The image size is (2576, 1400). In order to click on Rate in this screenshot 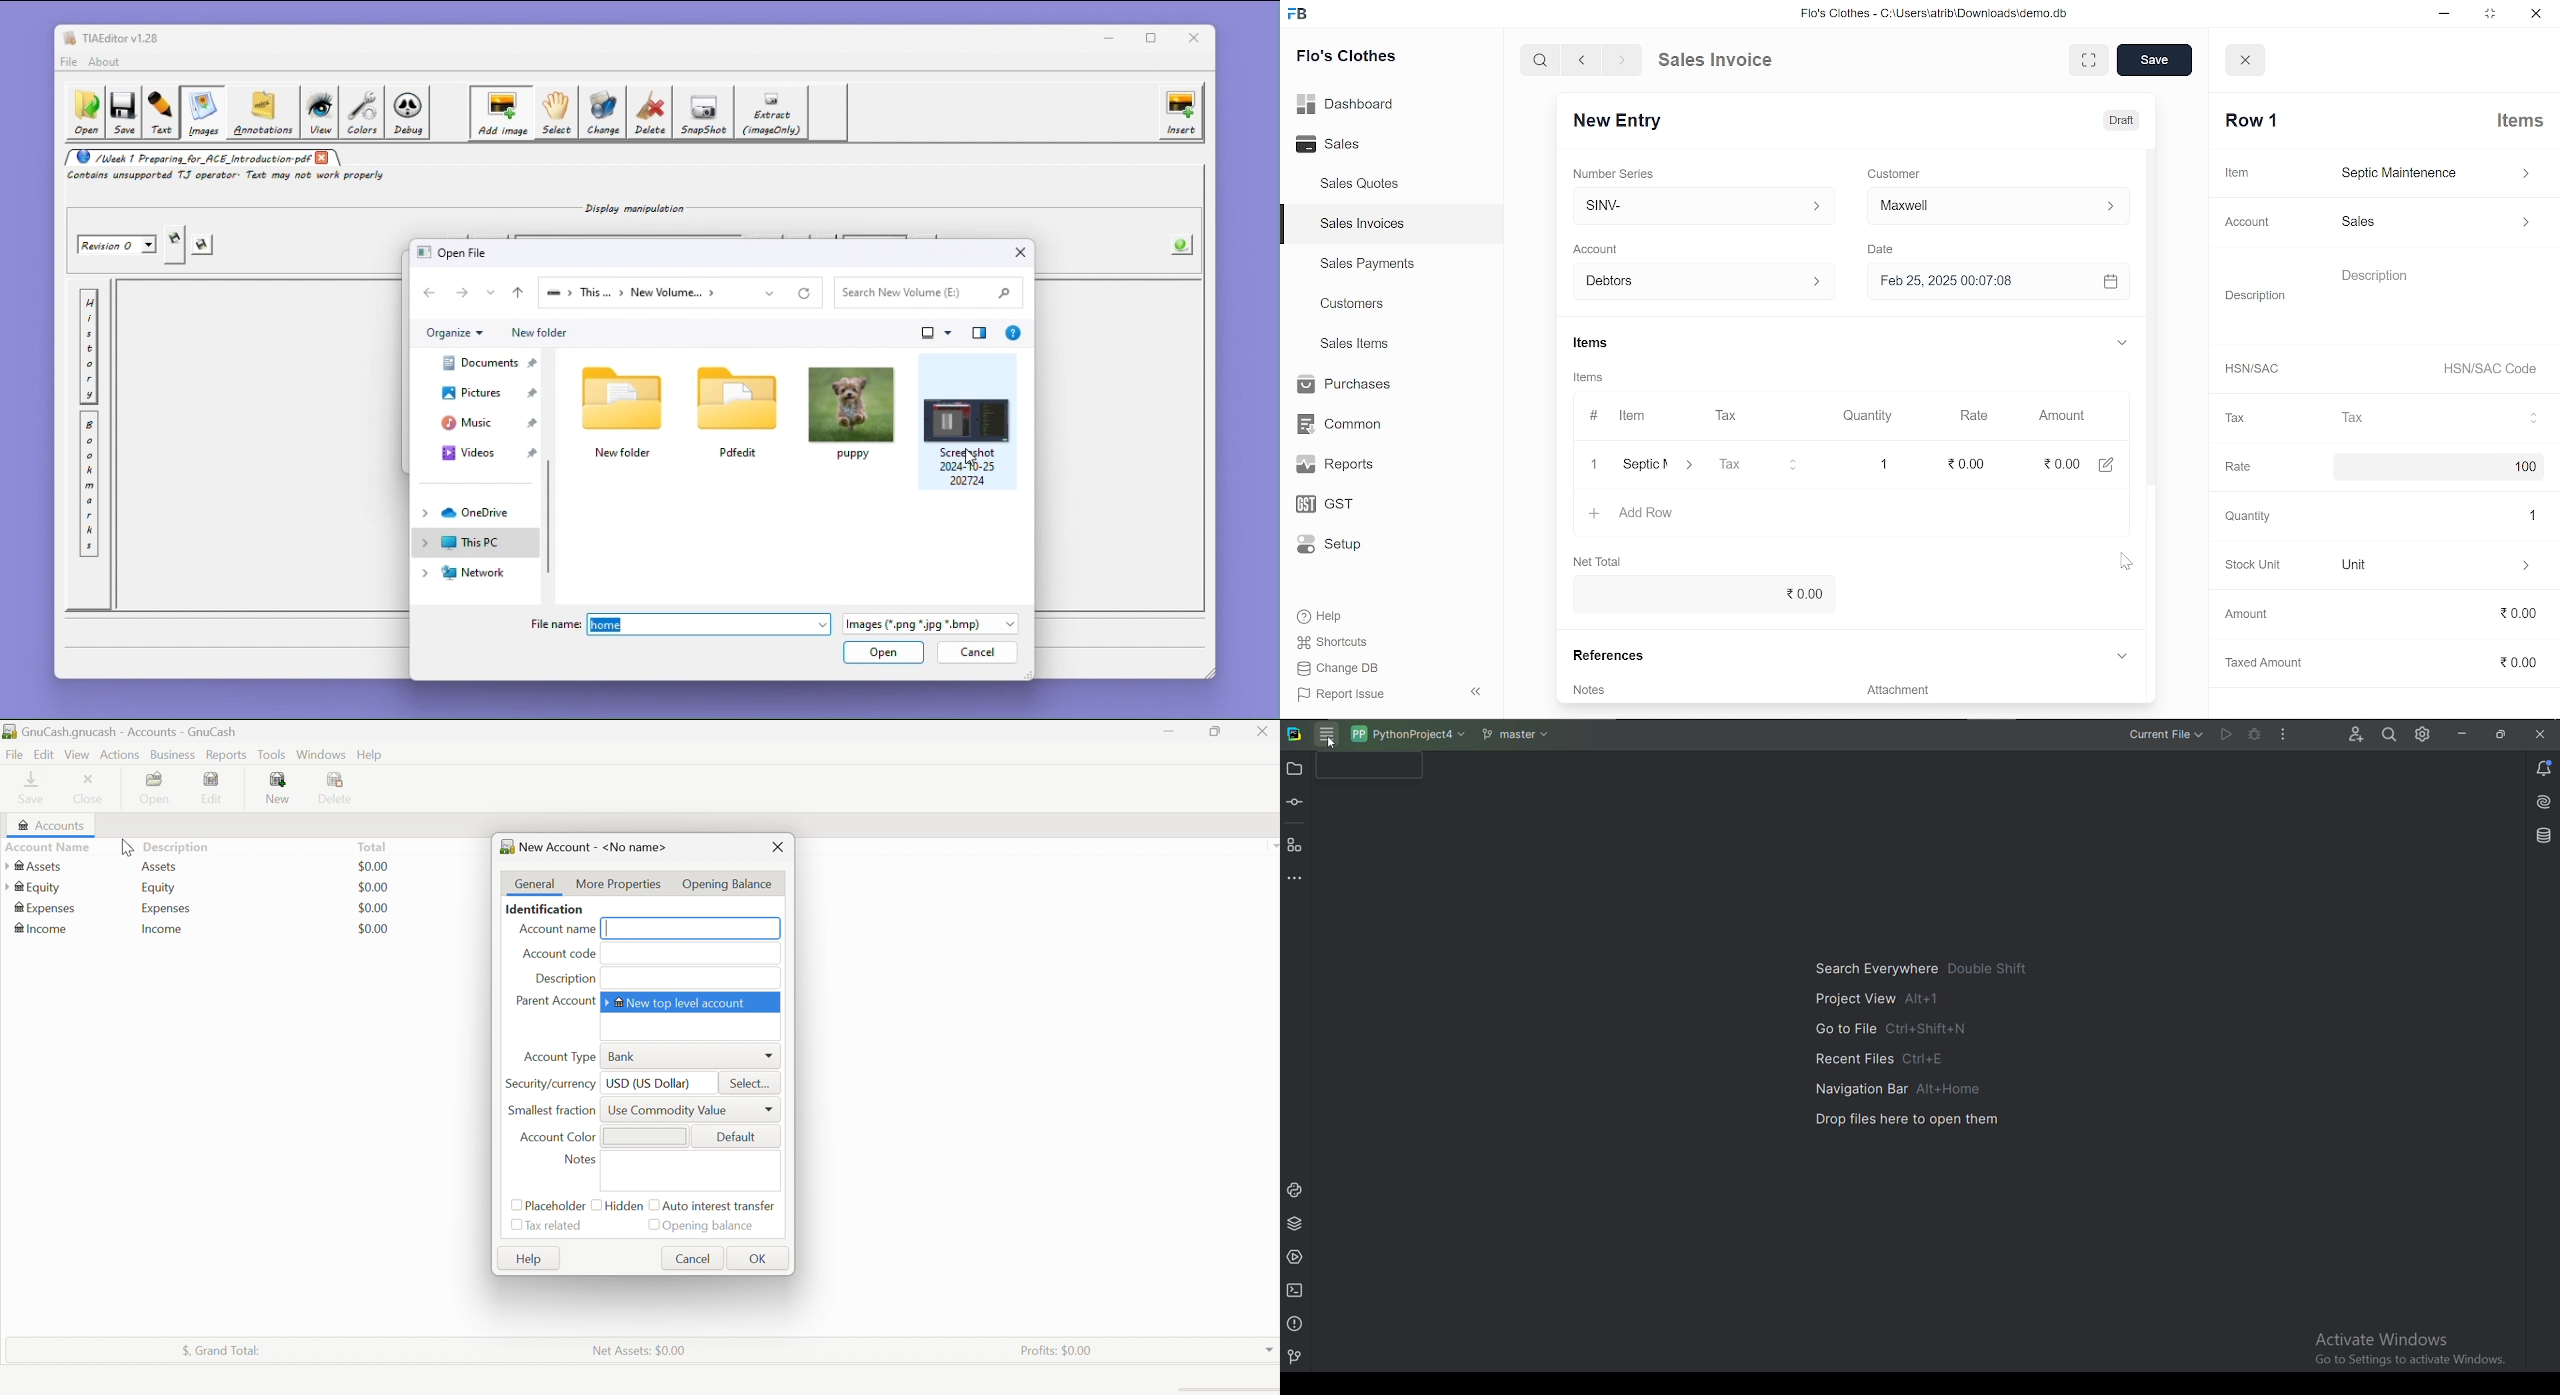, I will do `click(1981, 415)`.